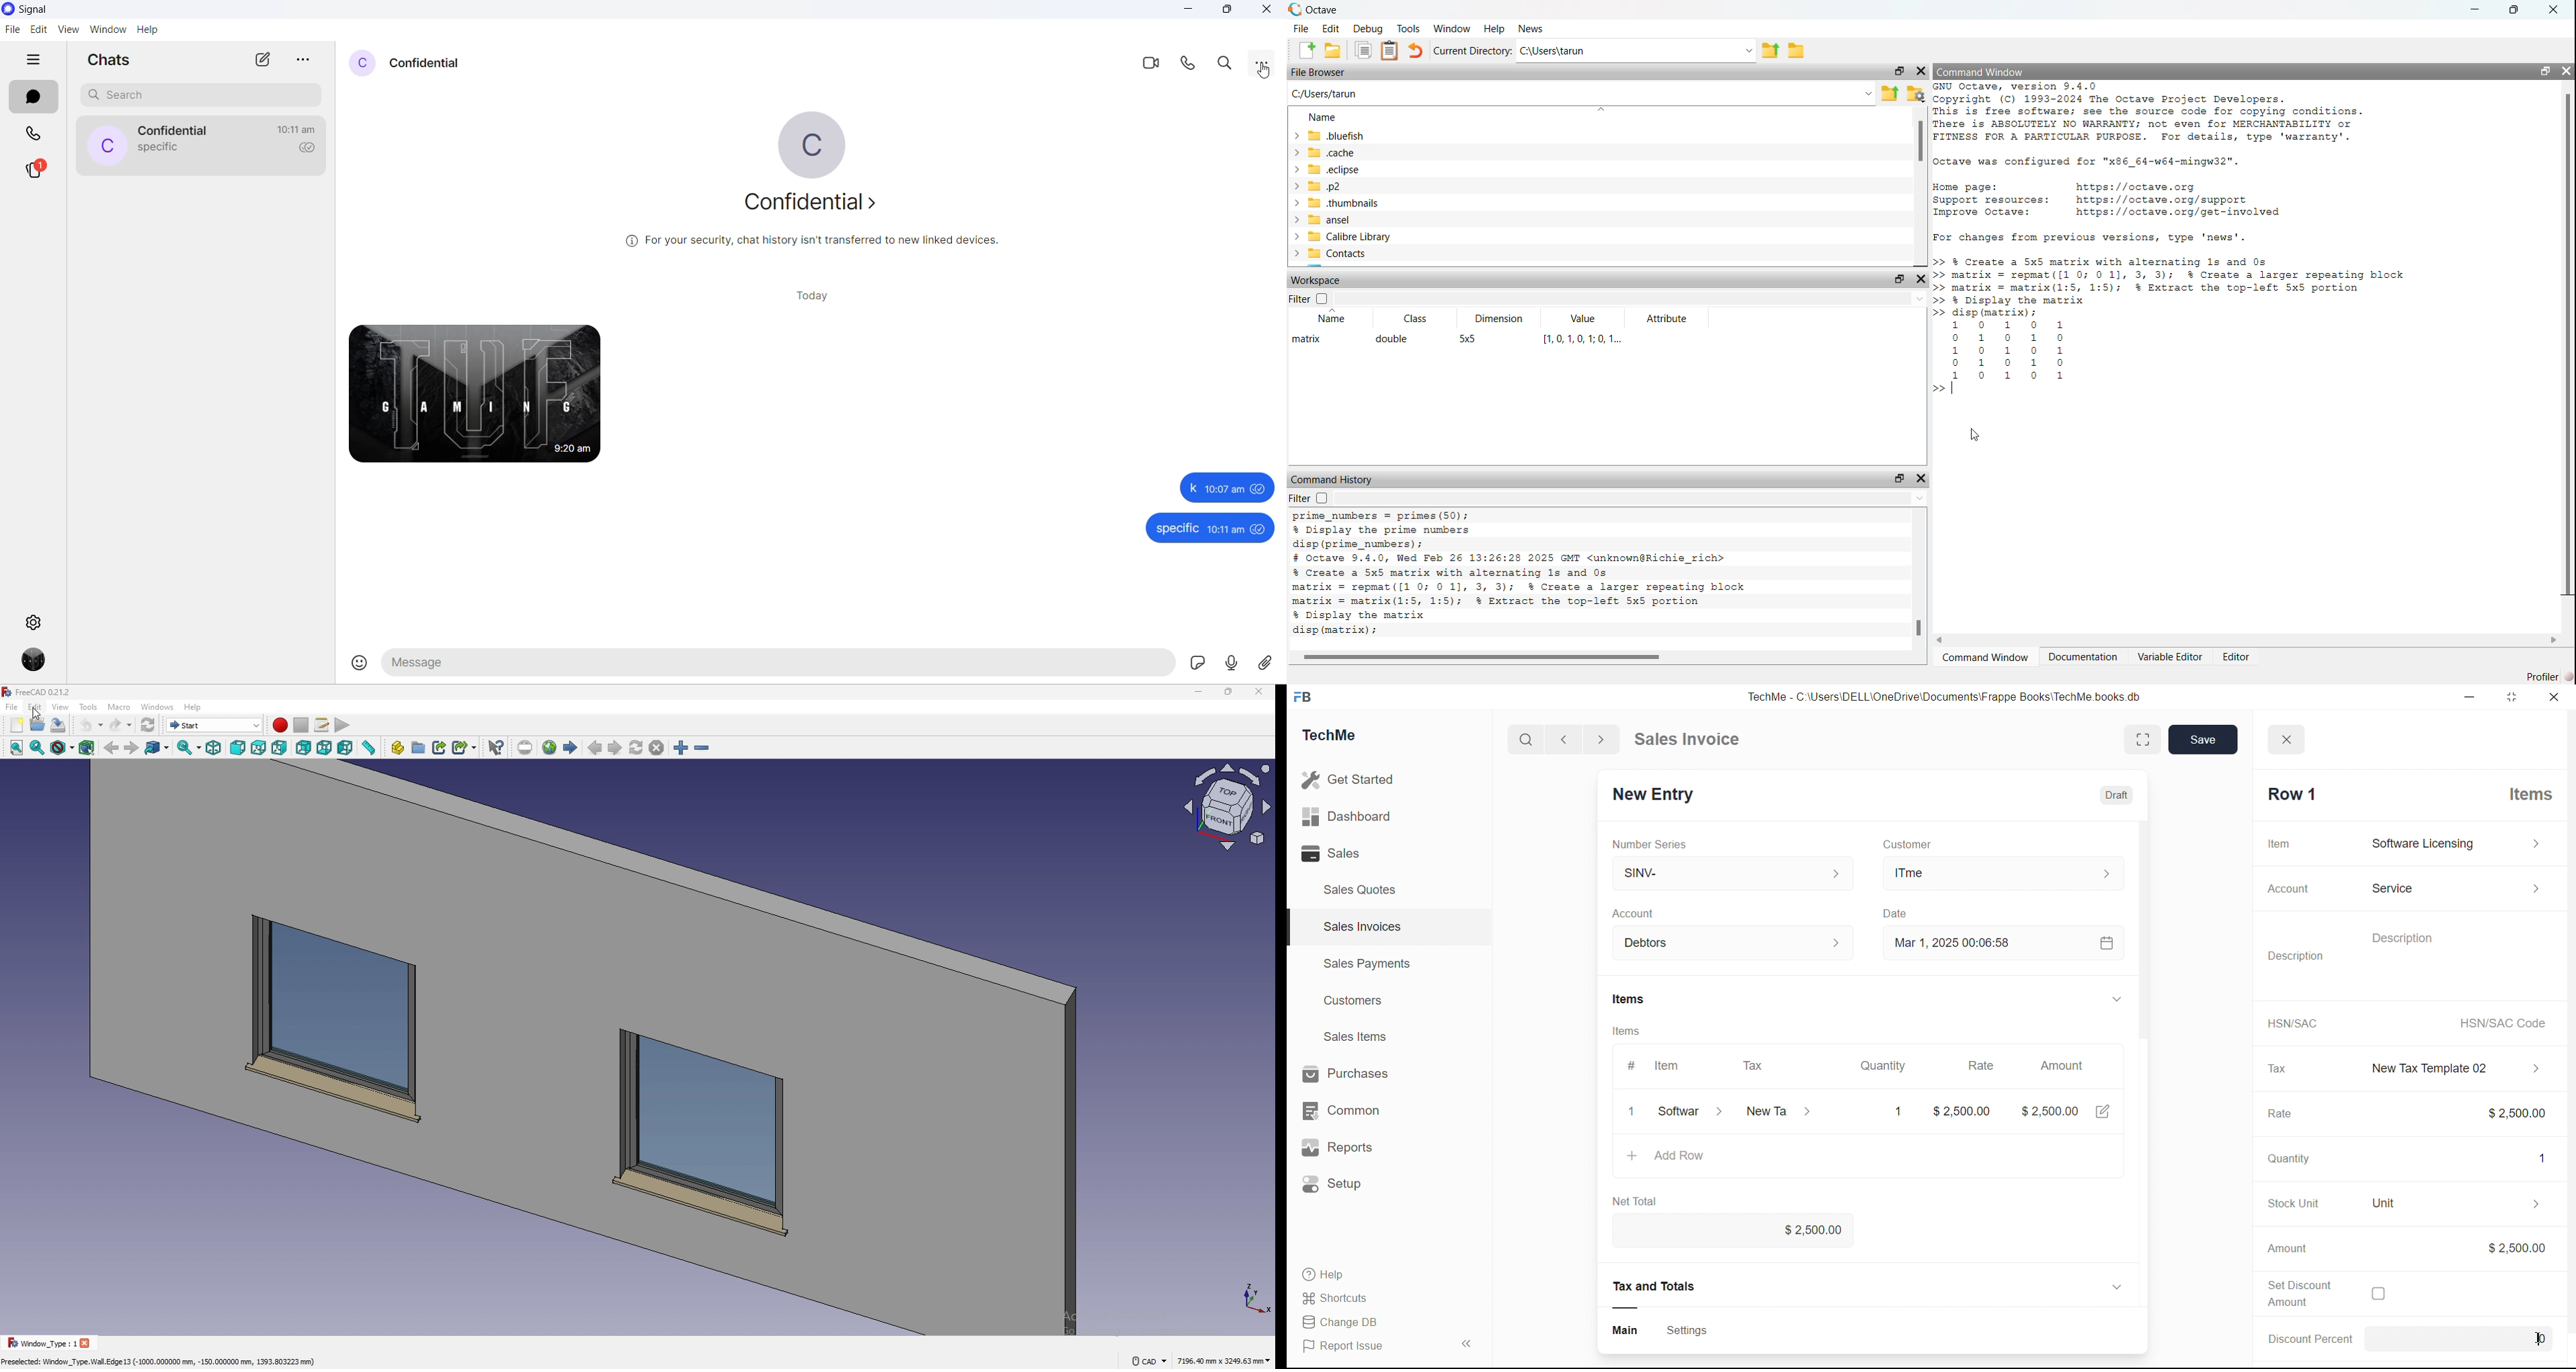 The image size is (2576, 1372). I want to click on typing indicator, so click(1954, 388).